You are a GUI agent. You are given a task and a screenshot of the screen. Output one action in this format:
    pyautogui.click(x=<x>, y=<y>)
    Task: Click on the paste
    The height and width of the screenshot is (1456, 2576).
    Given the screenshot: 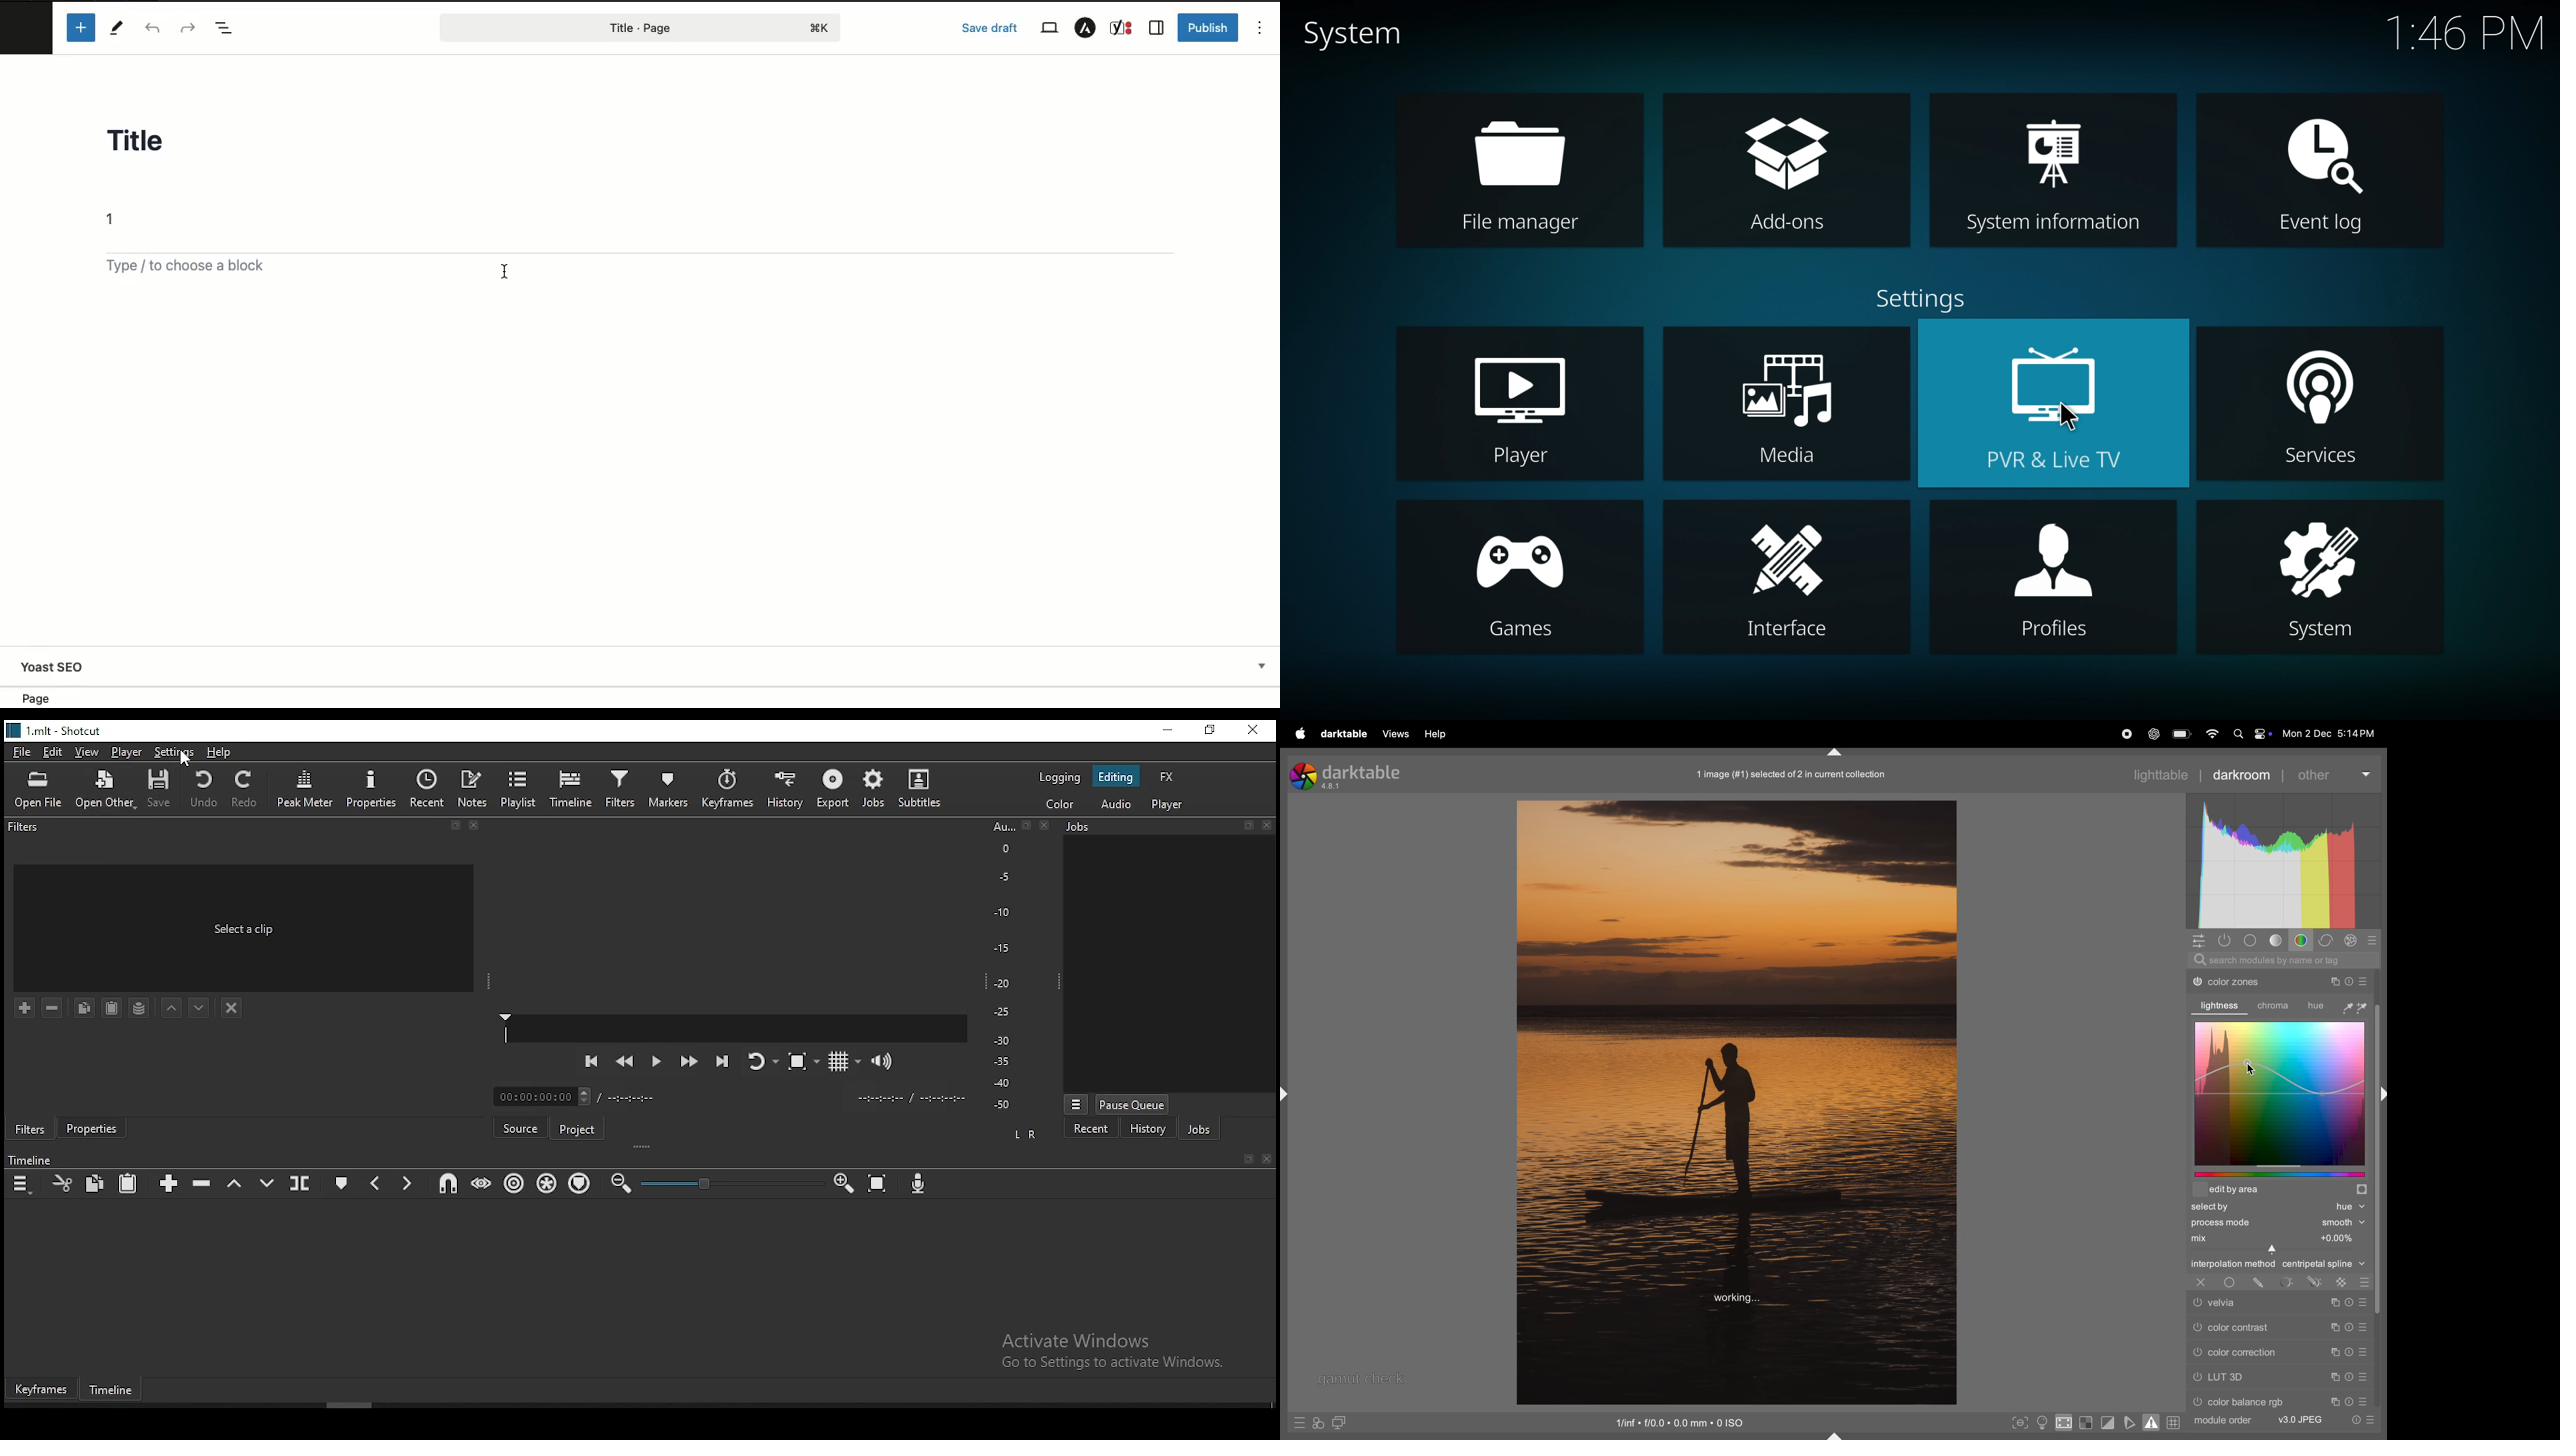 What is the action you would take?
    pyautogui.click(x=129, y=1183)
    